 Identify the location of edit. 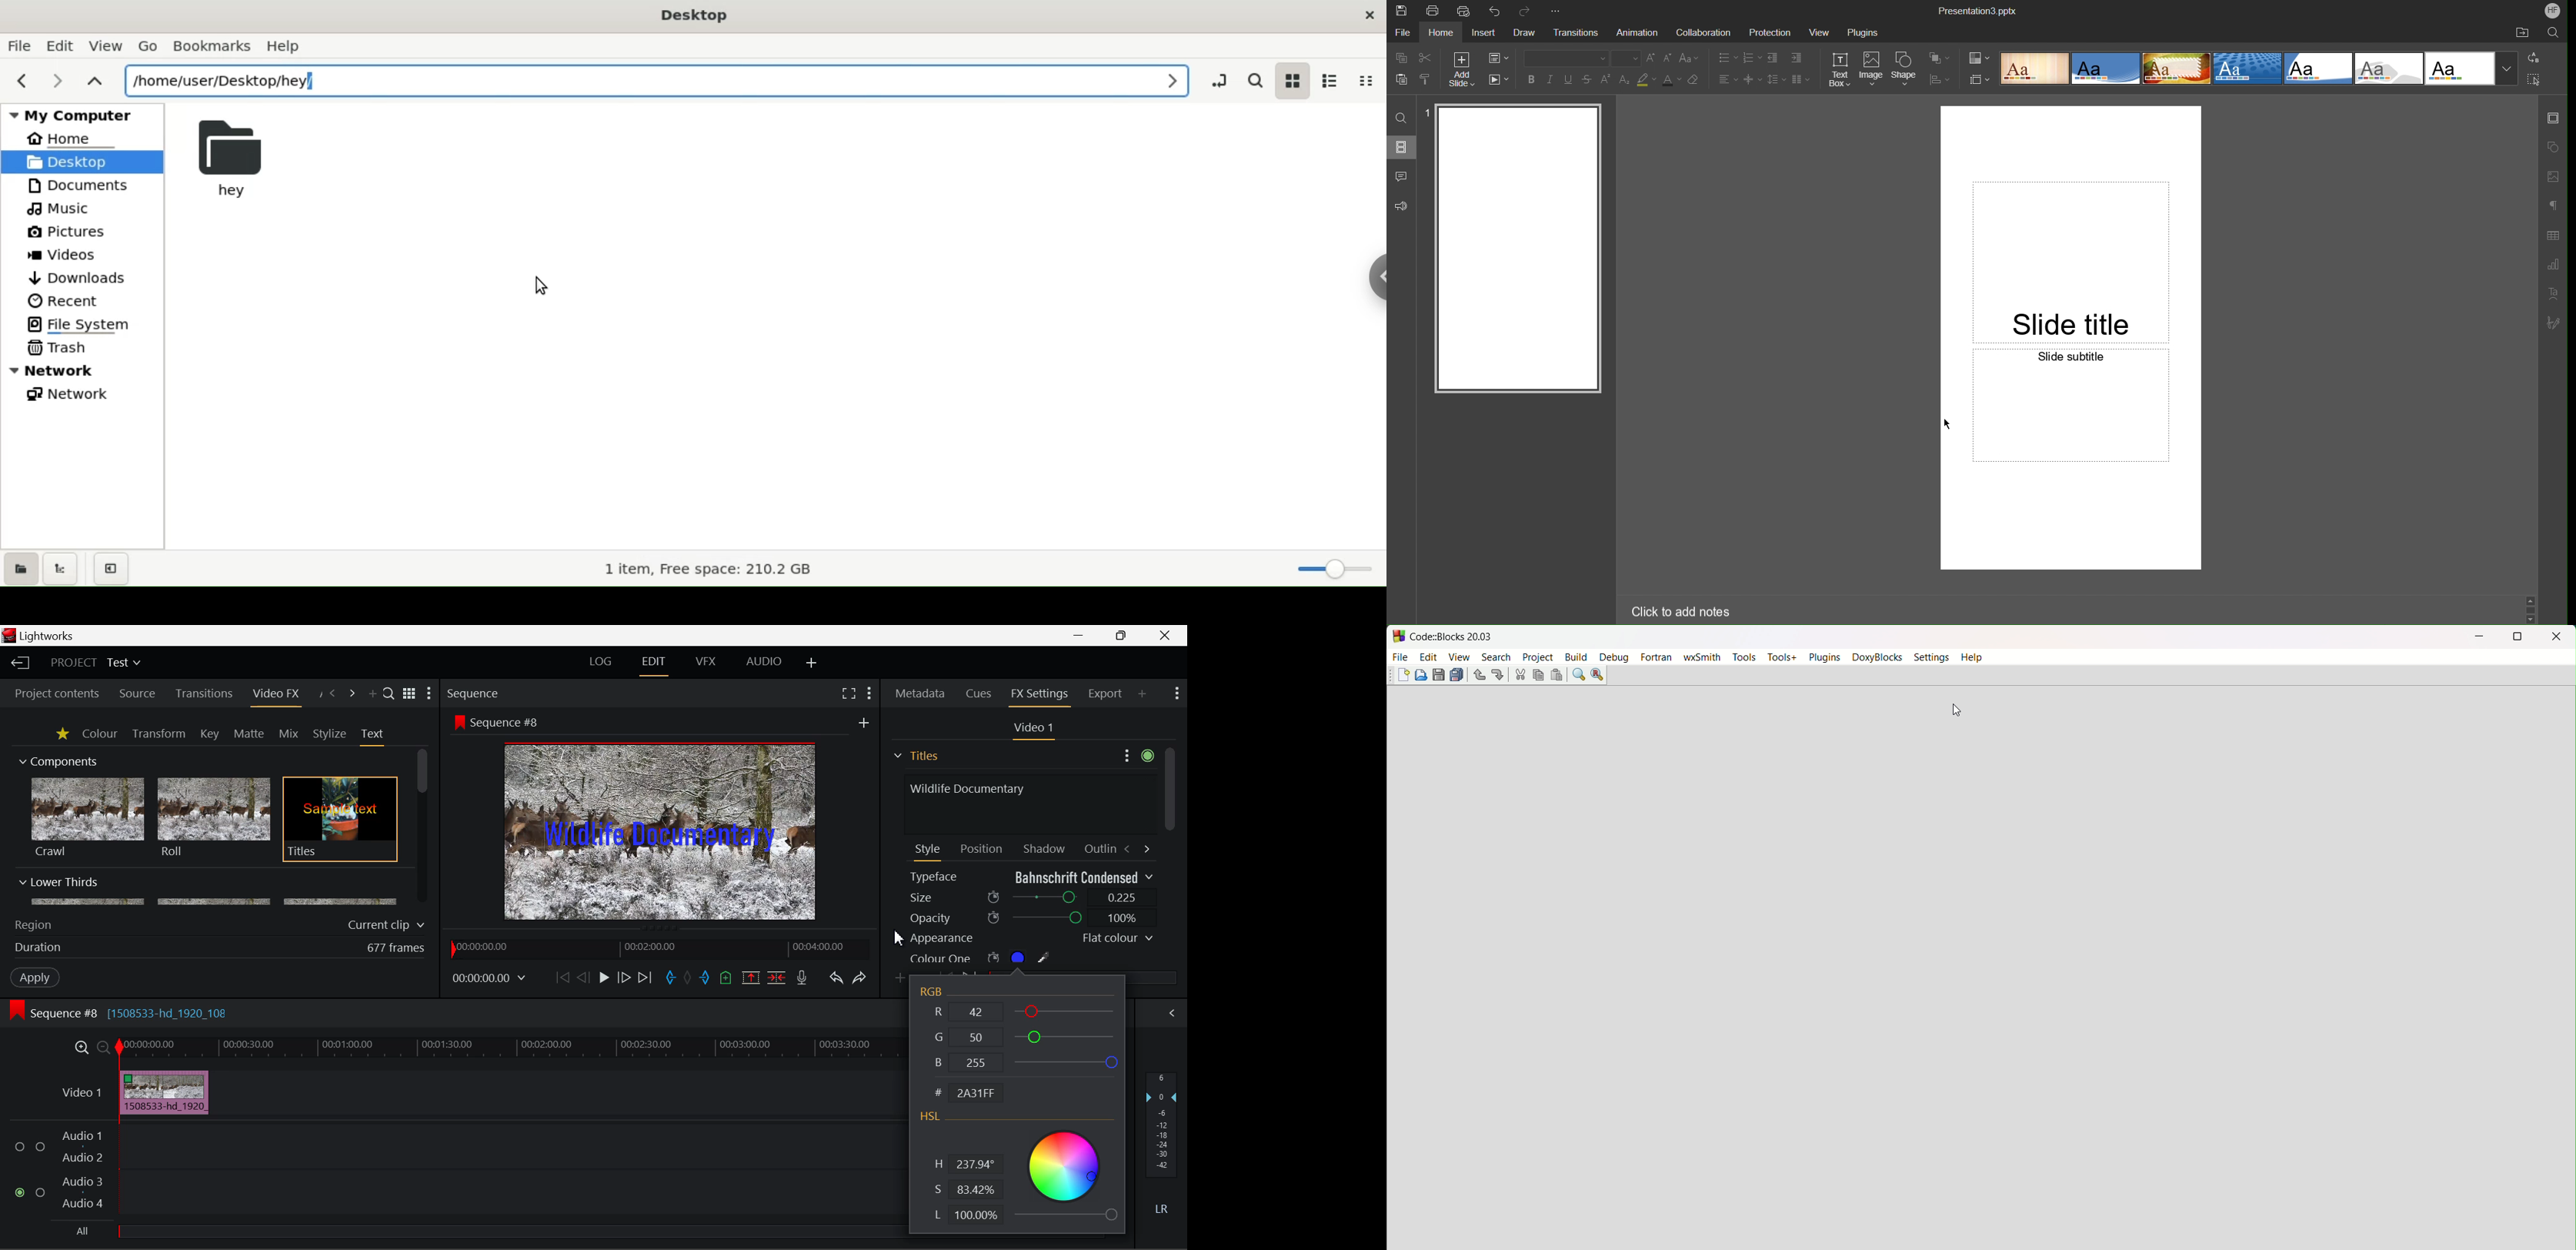
(1429, 657).